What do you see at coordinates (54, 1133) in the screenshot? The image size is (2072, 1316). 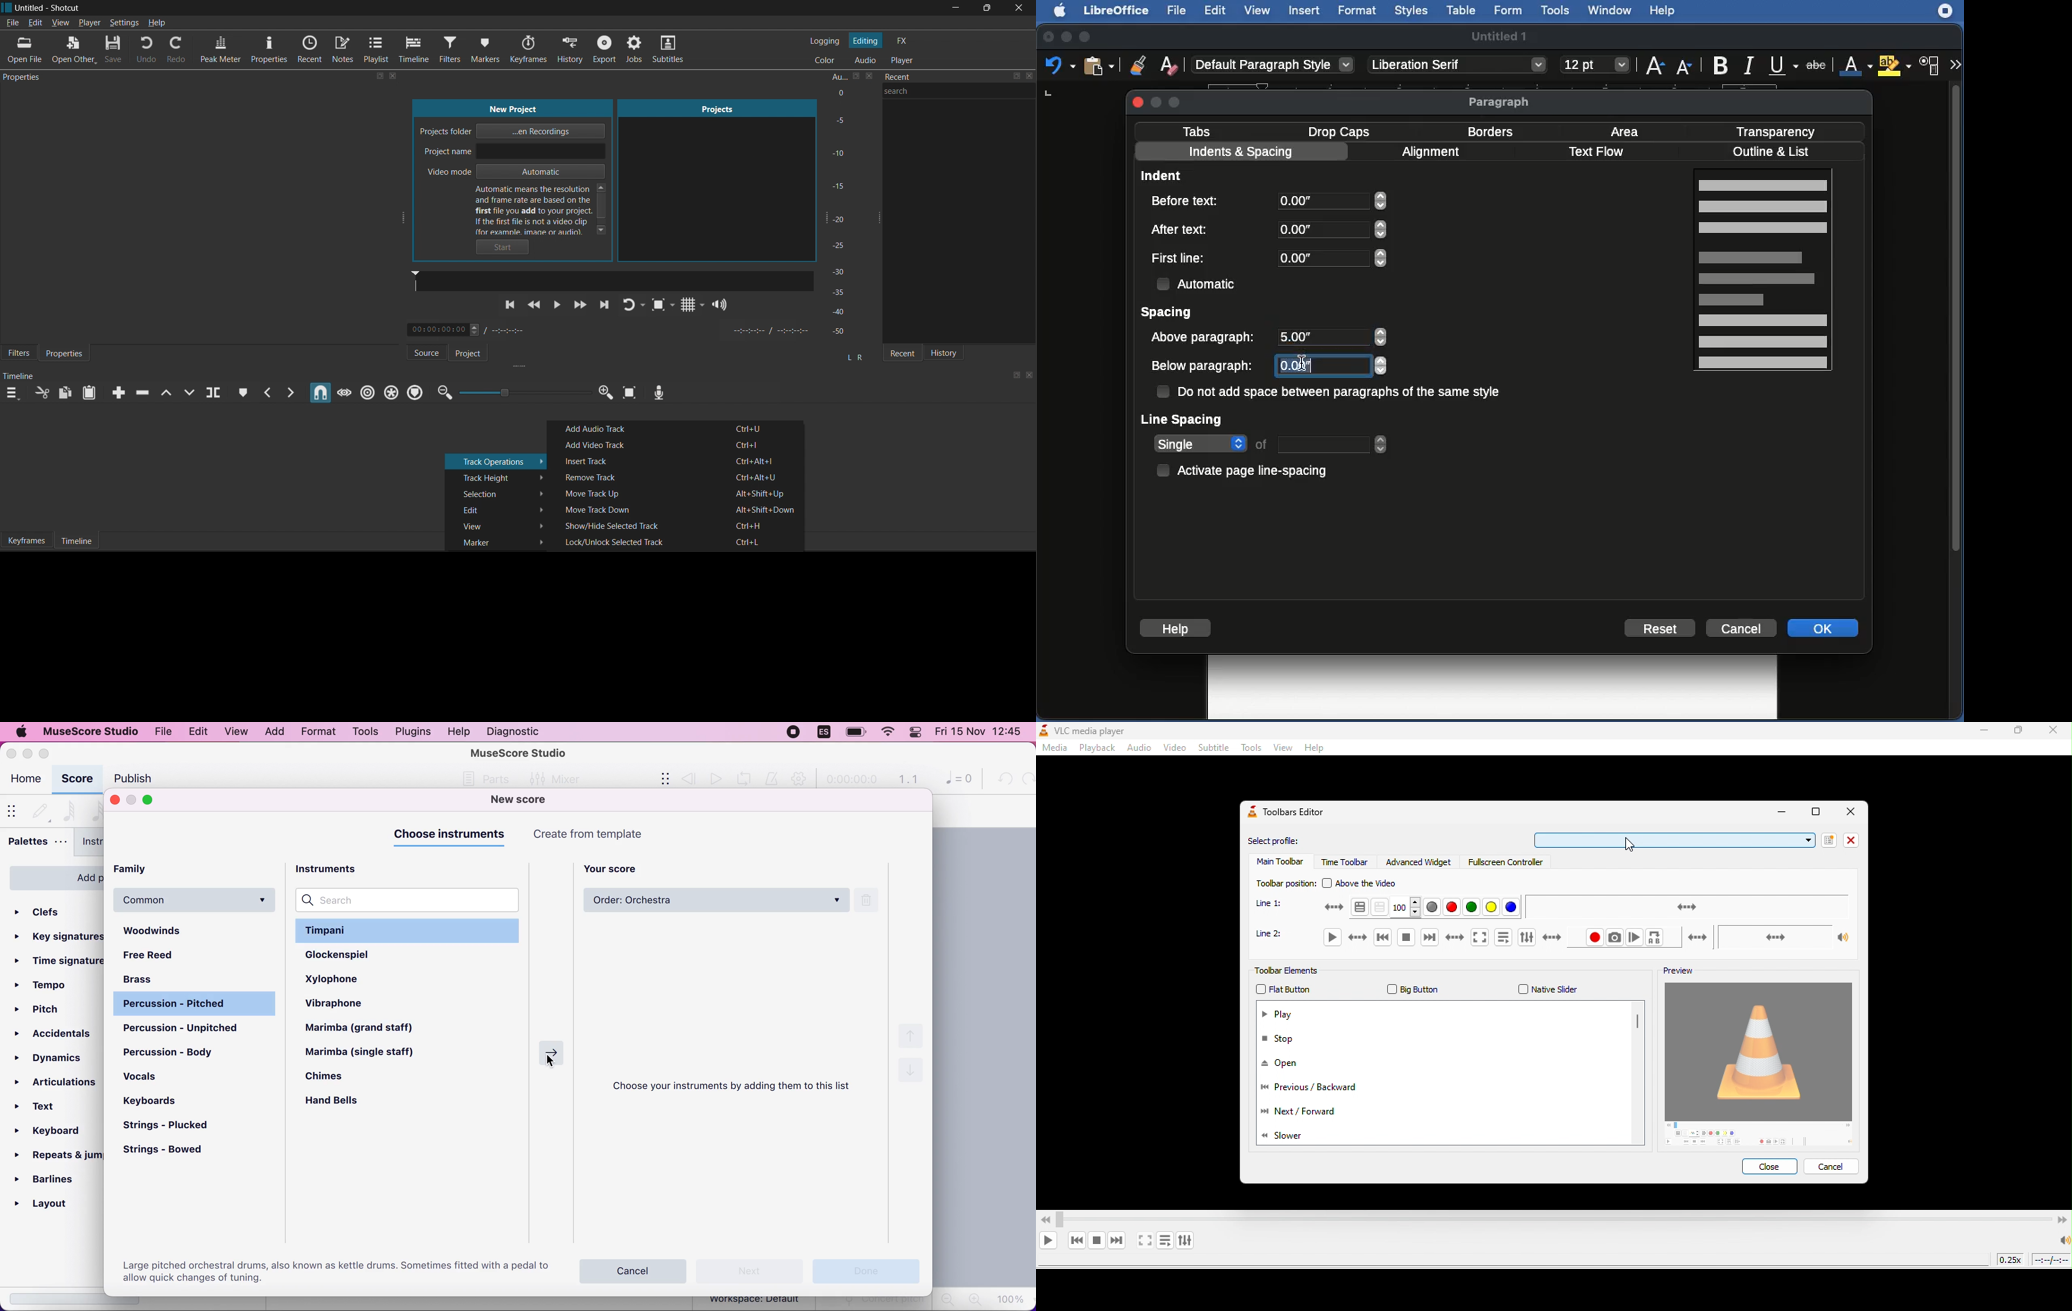 I see `keyboard` at bounding box center [54, 1133].